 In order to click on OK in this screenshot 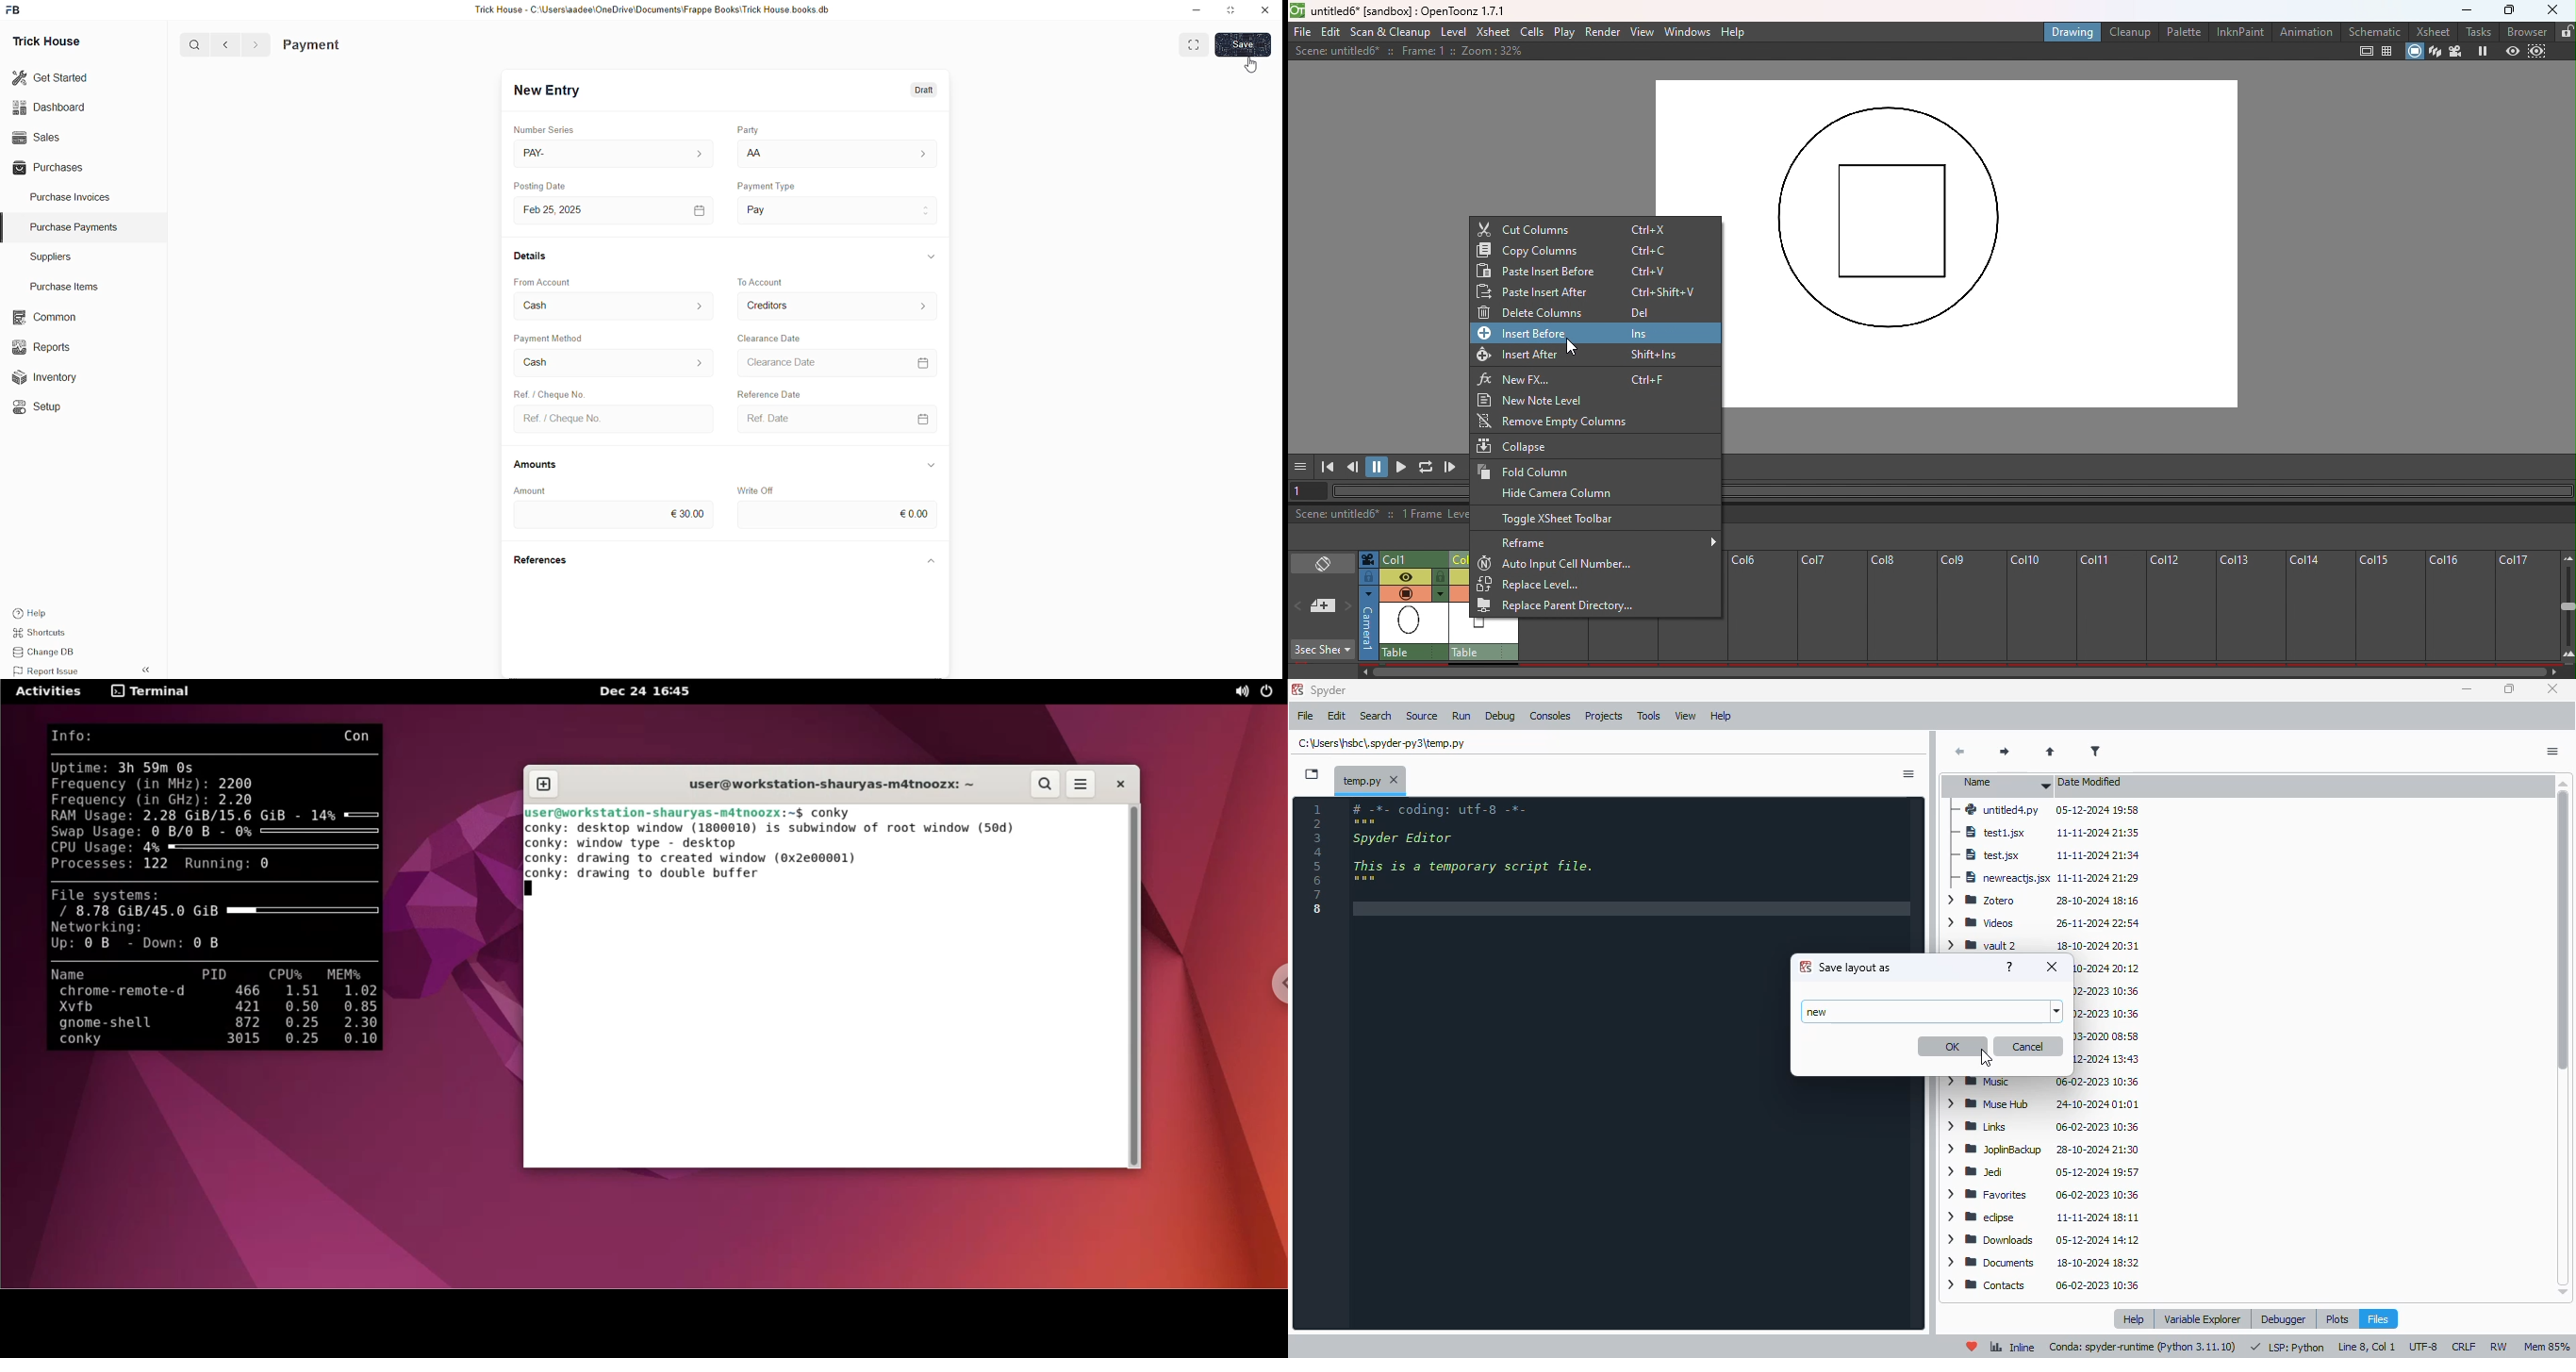, I will do `click(1953, 1047)`.